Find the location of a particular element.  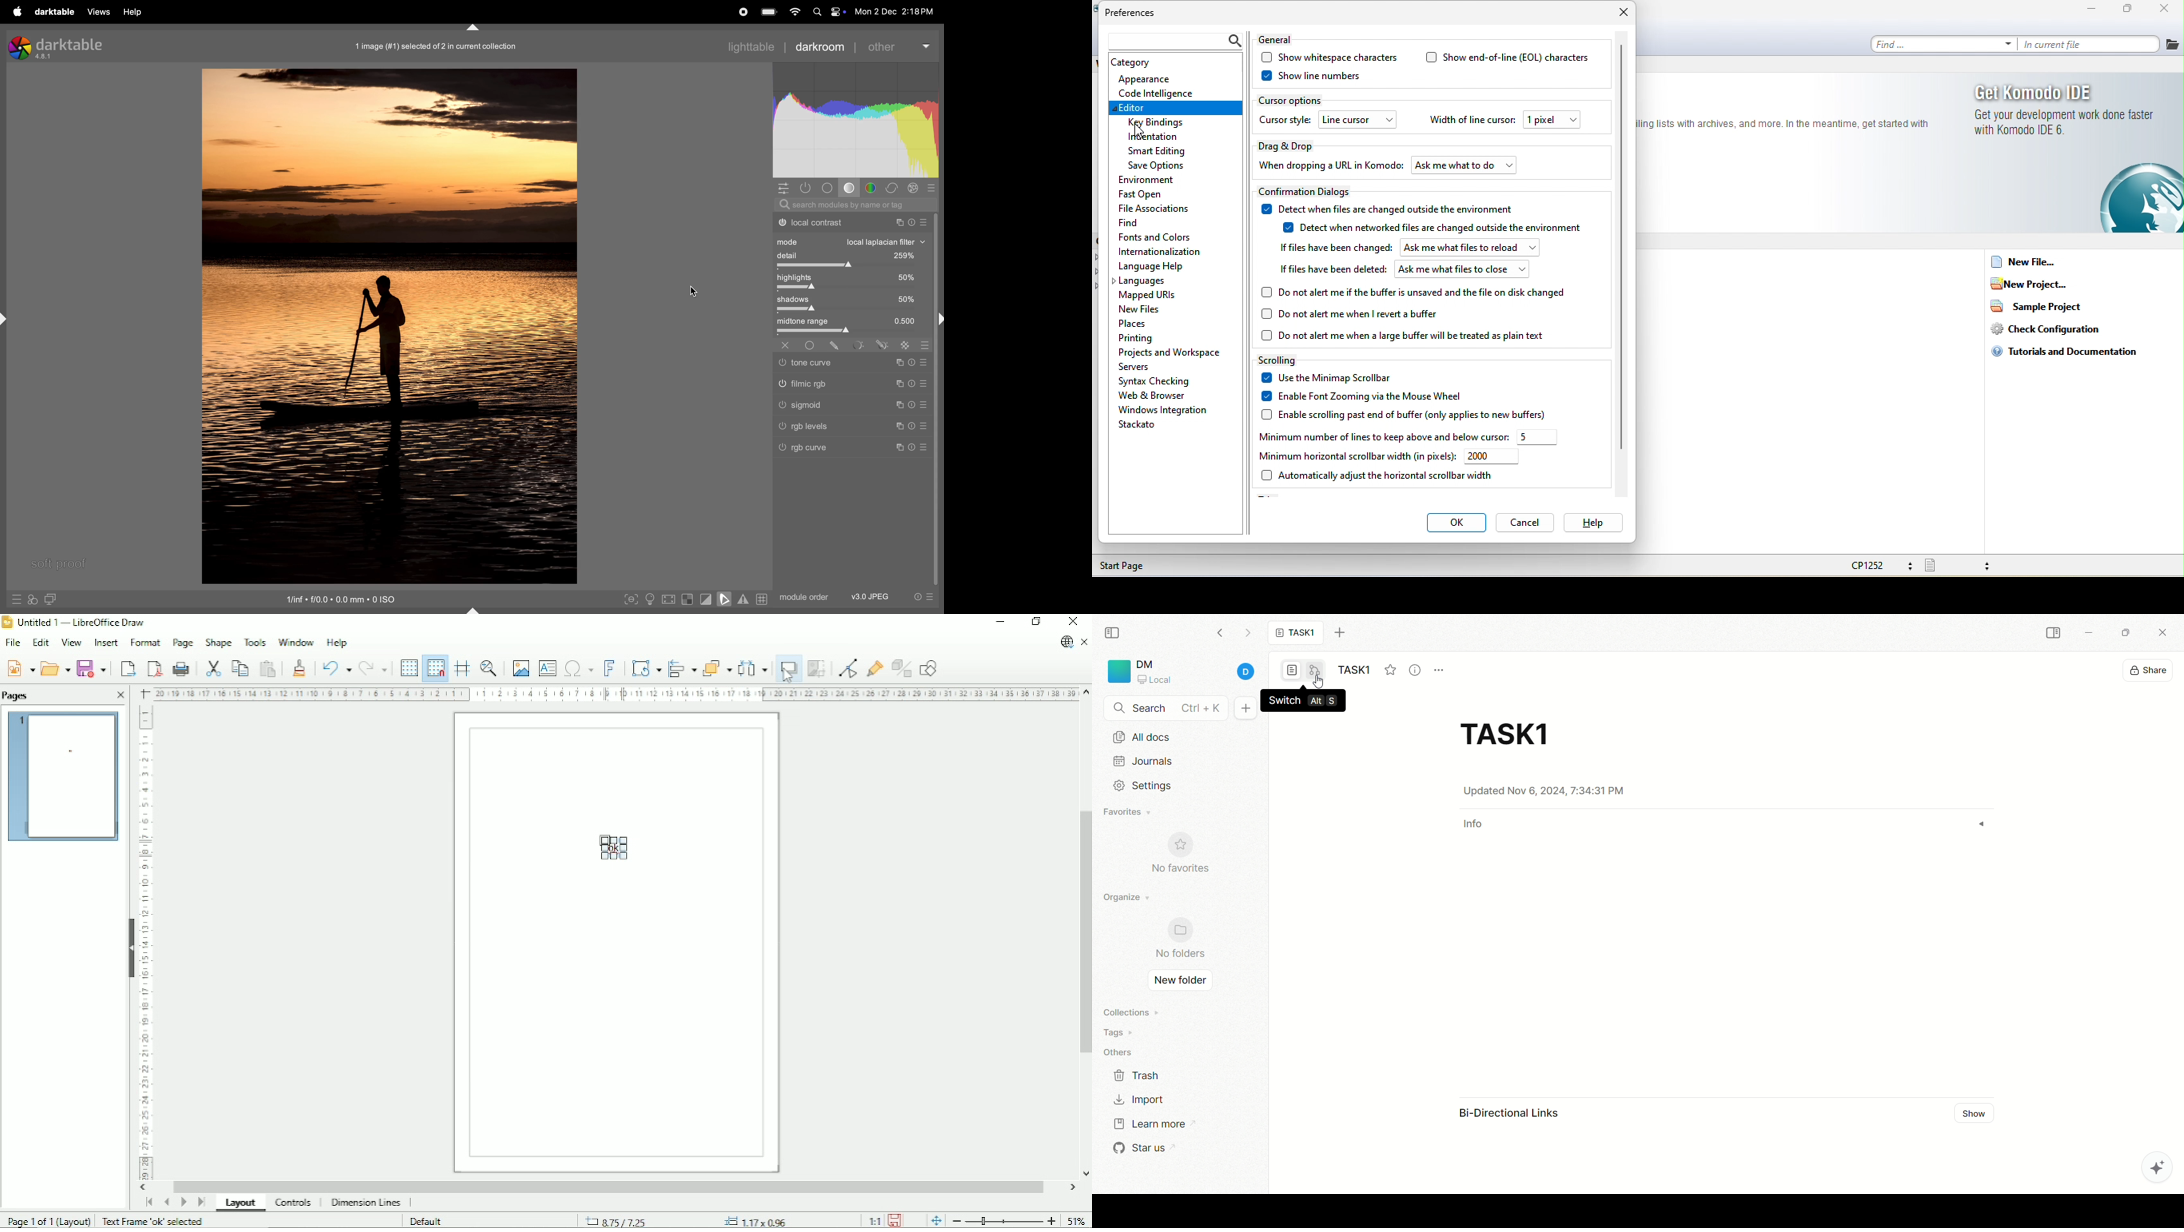

sign is located at coordinates (881, 345).